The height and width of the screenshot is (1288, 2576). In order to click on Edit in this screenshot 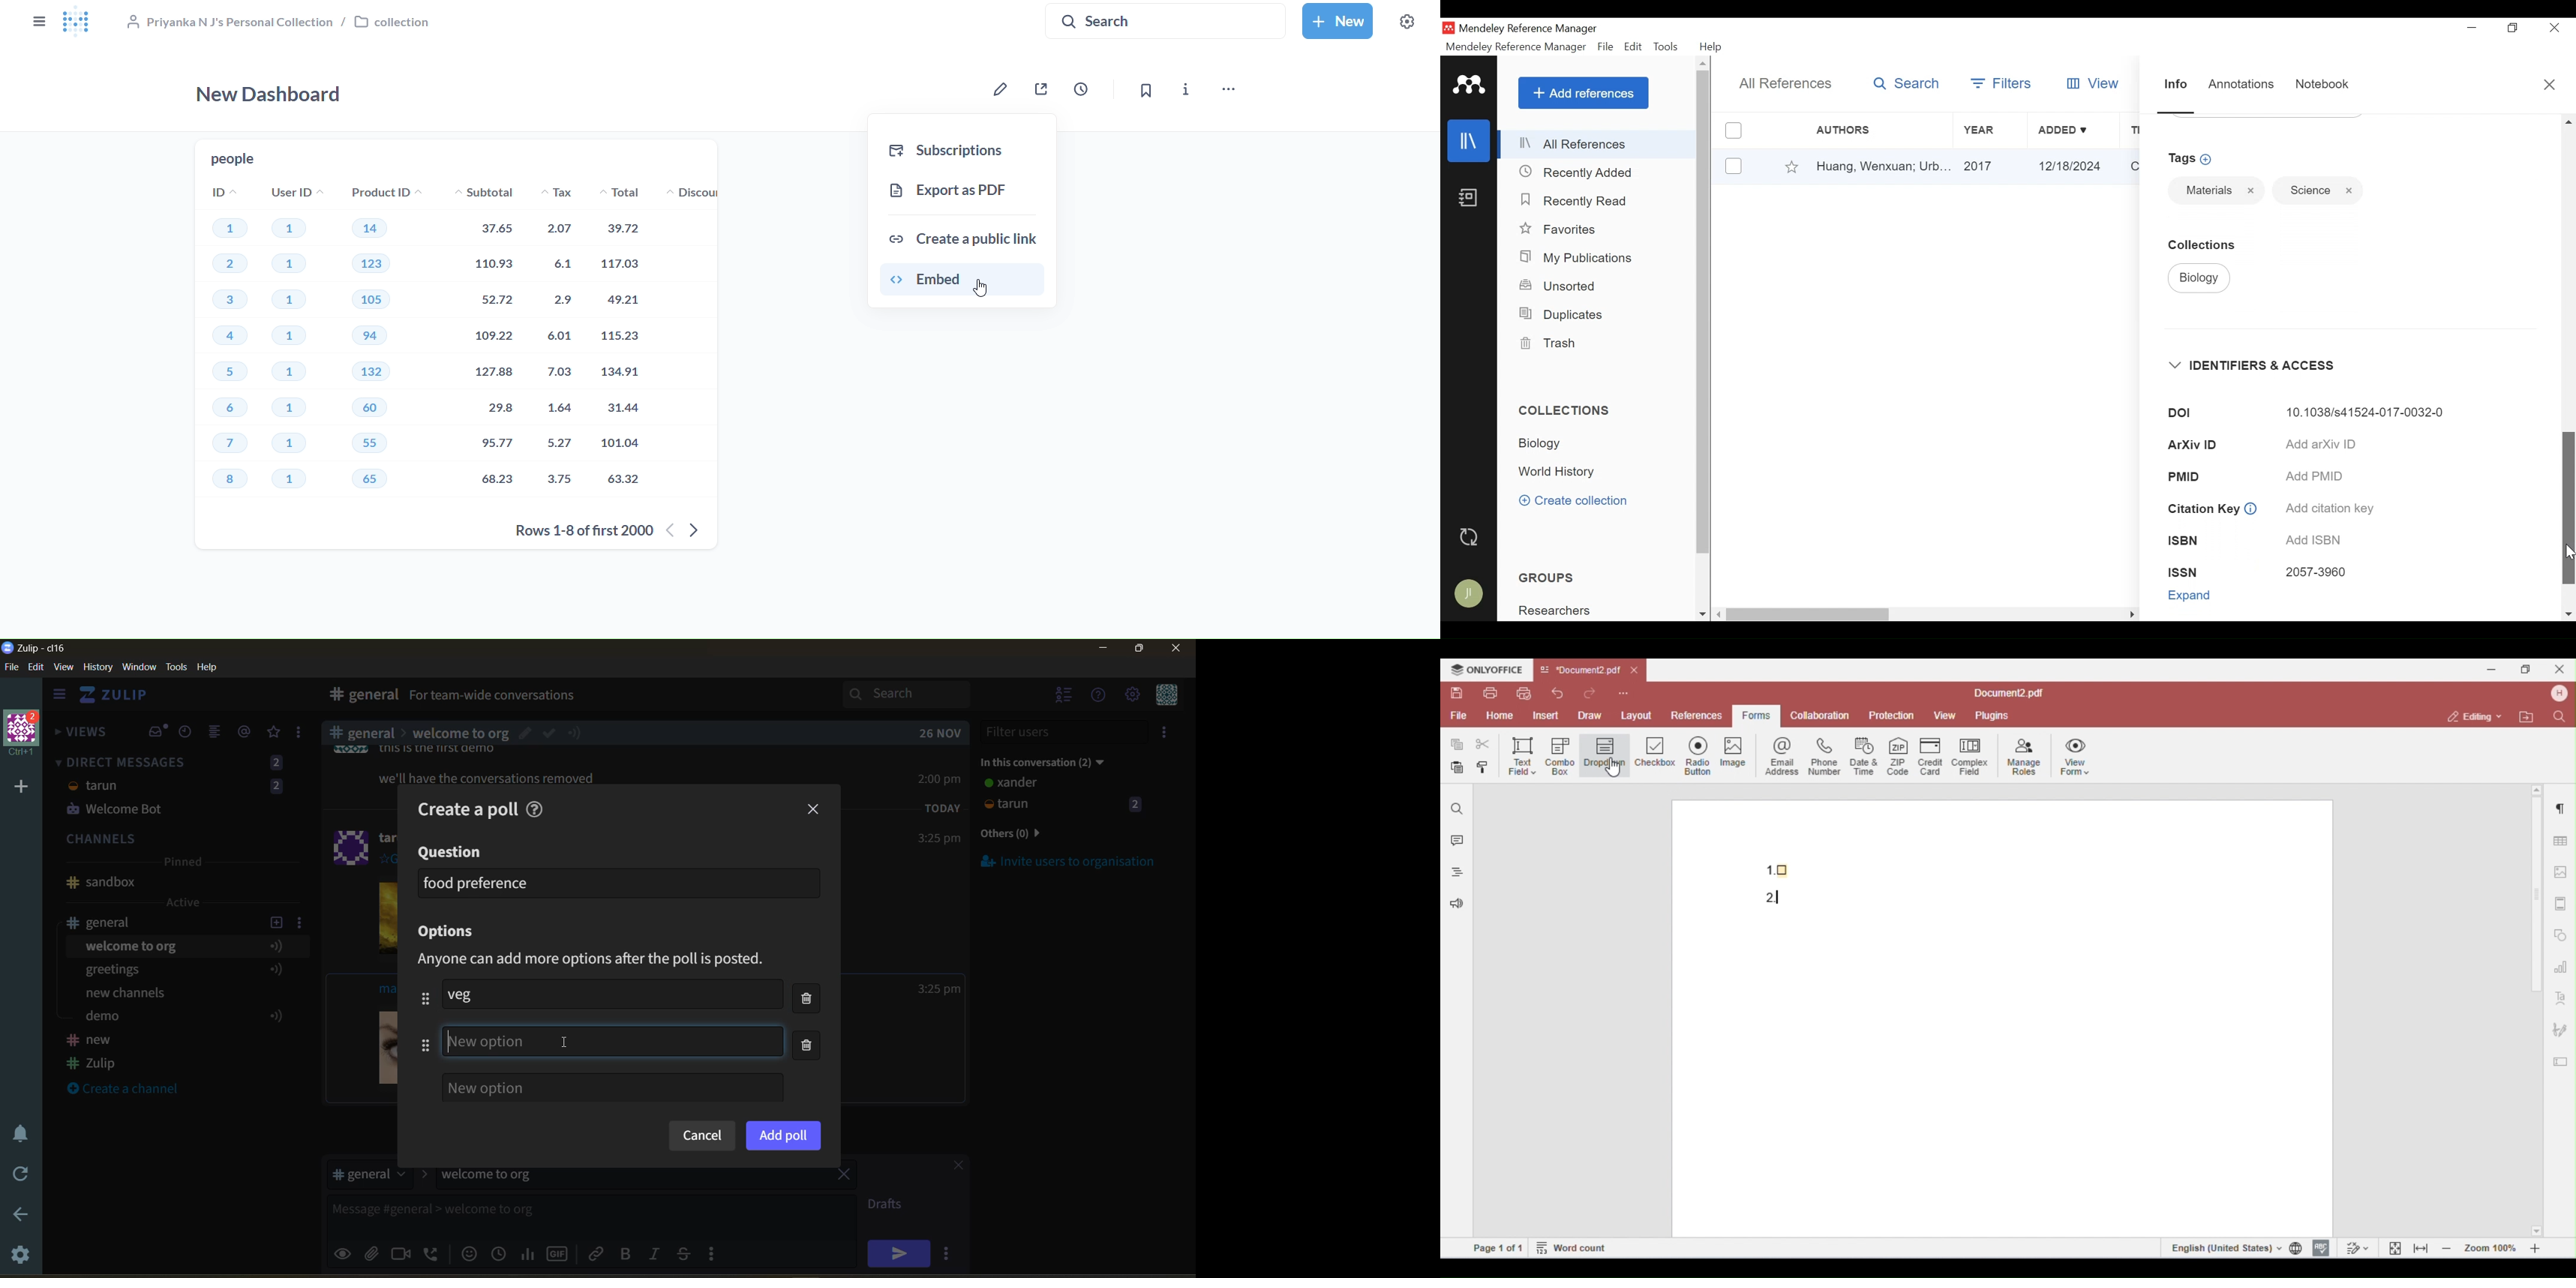, I will do `click(1634, 47)`.